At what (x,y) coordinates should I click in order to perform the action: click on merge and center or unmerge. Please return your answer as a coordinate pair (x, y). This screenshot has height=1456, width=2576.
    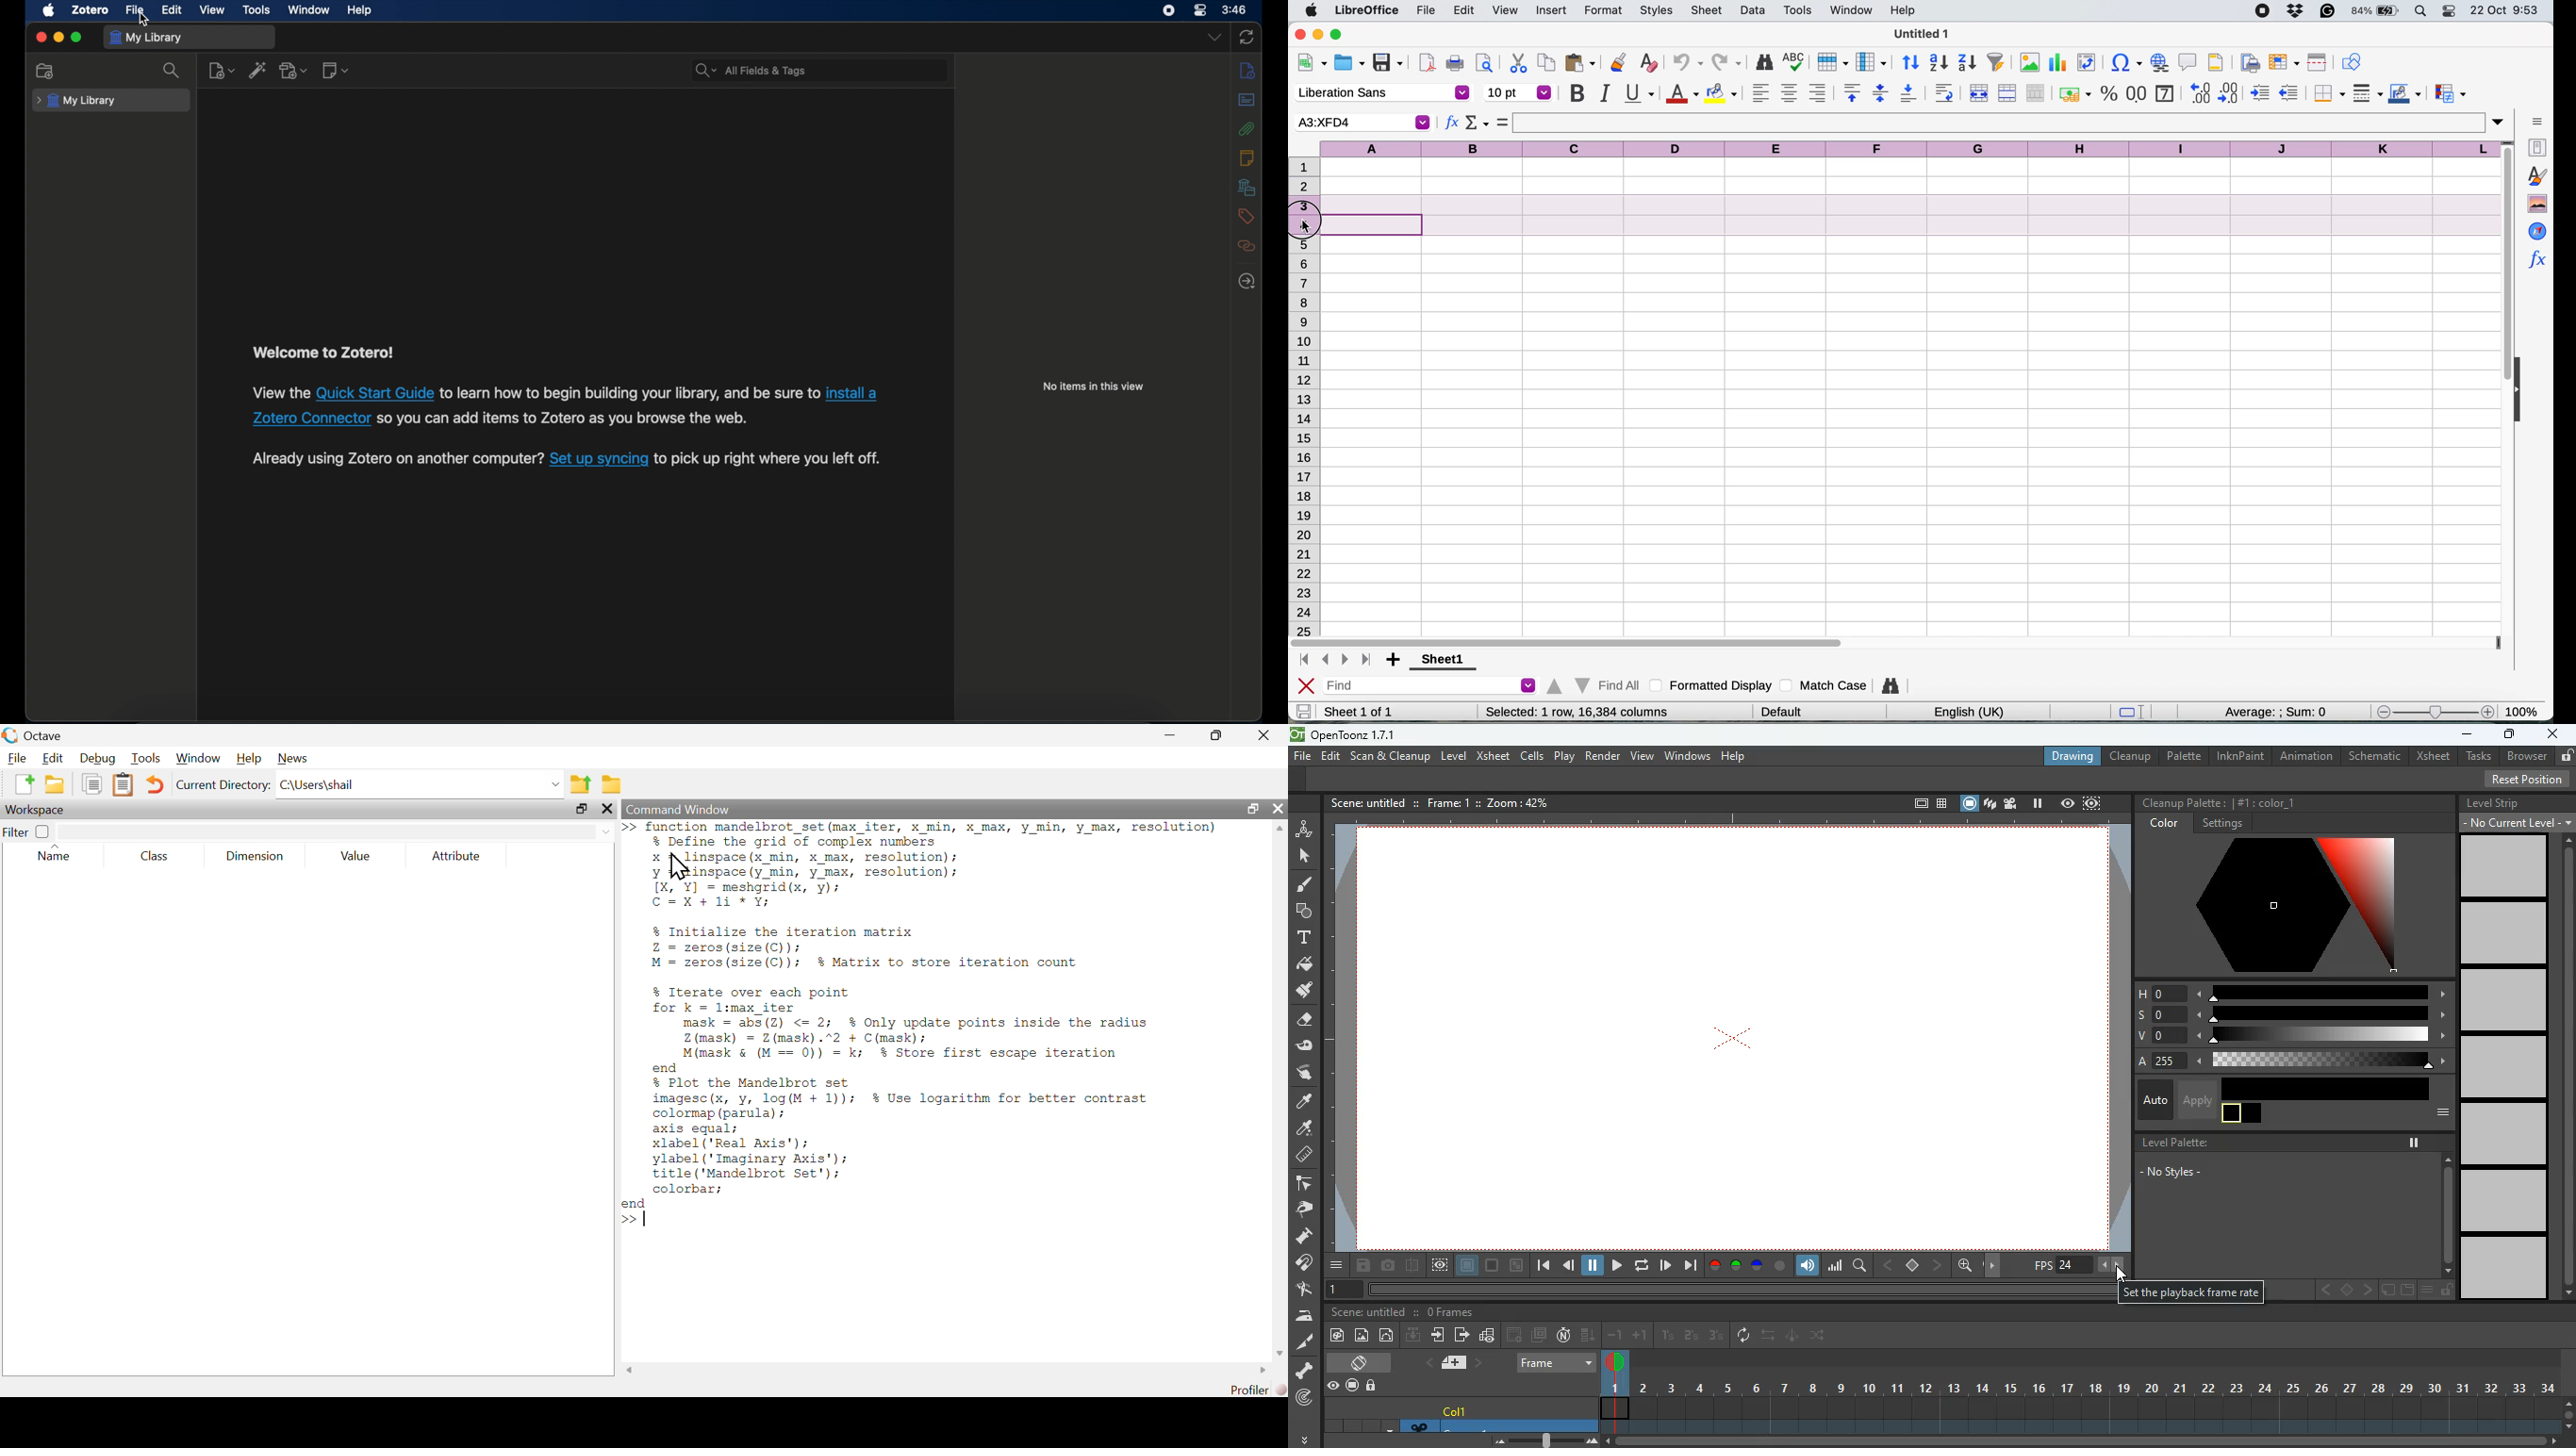
    Looking at the image, I should click on (1977, 91).